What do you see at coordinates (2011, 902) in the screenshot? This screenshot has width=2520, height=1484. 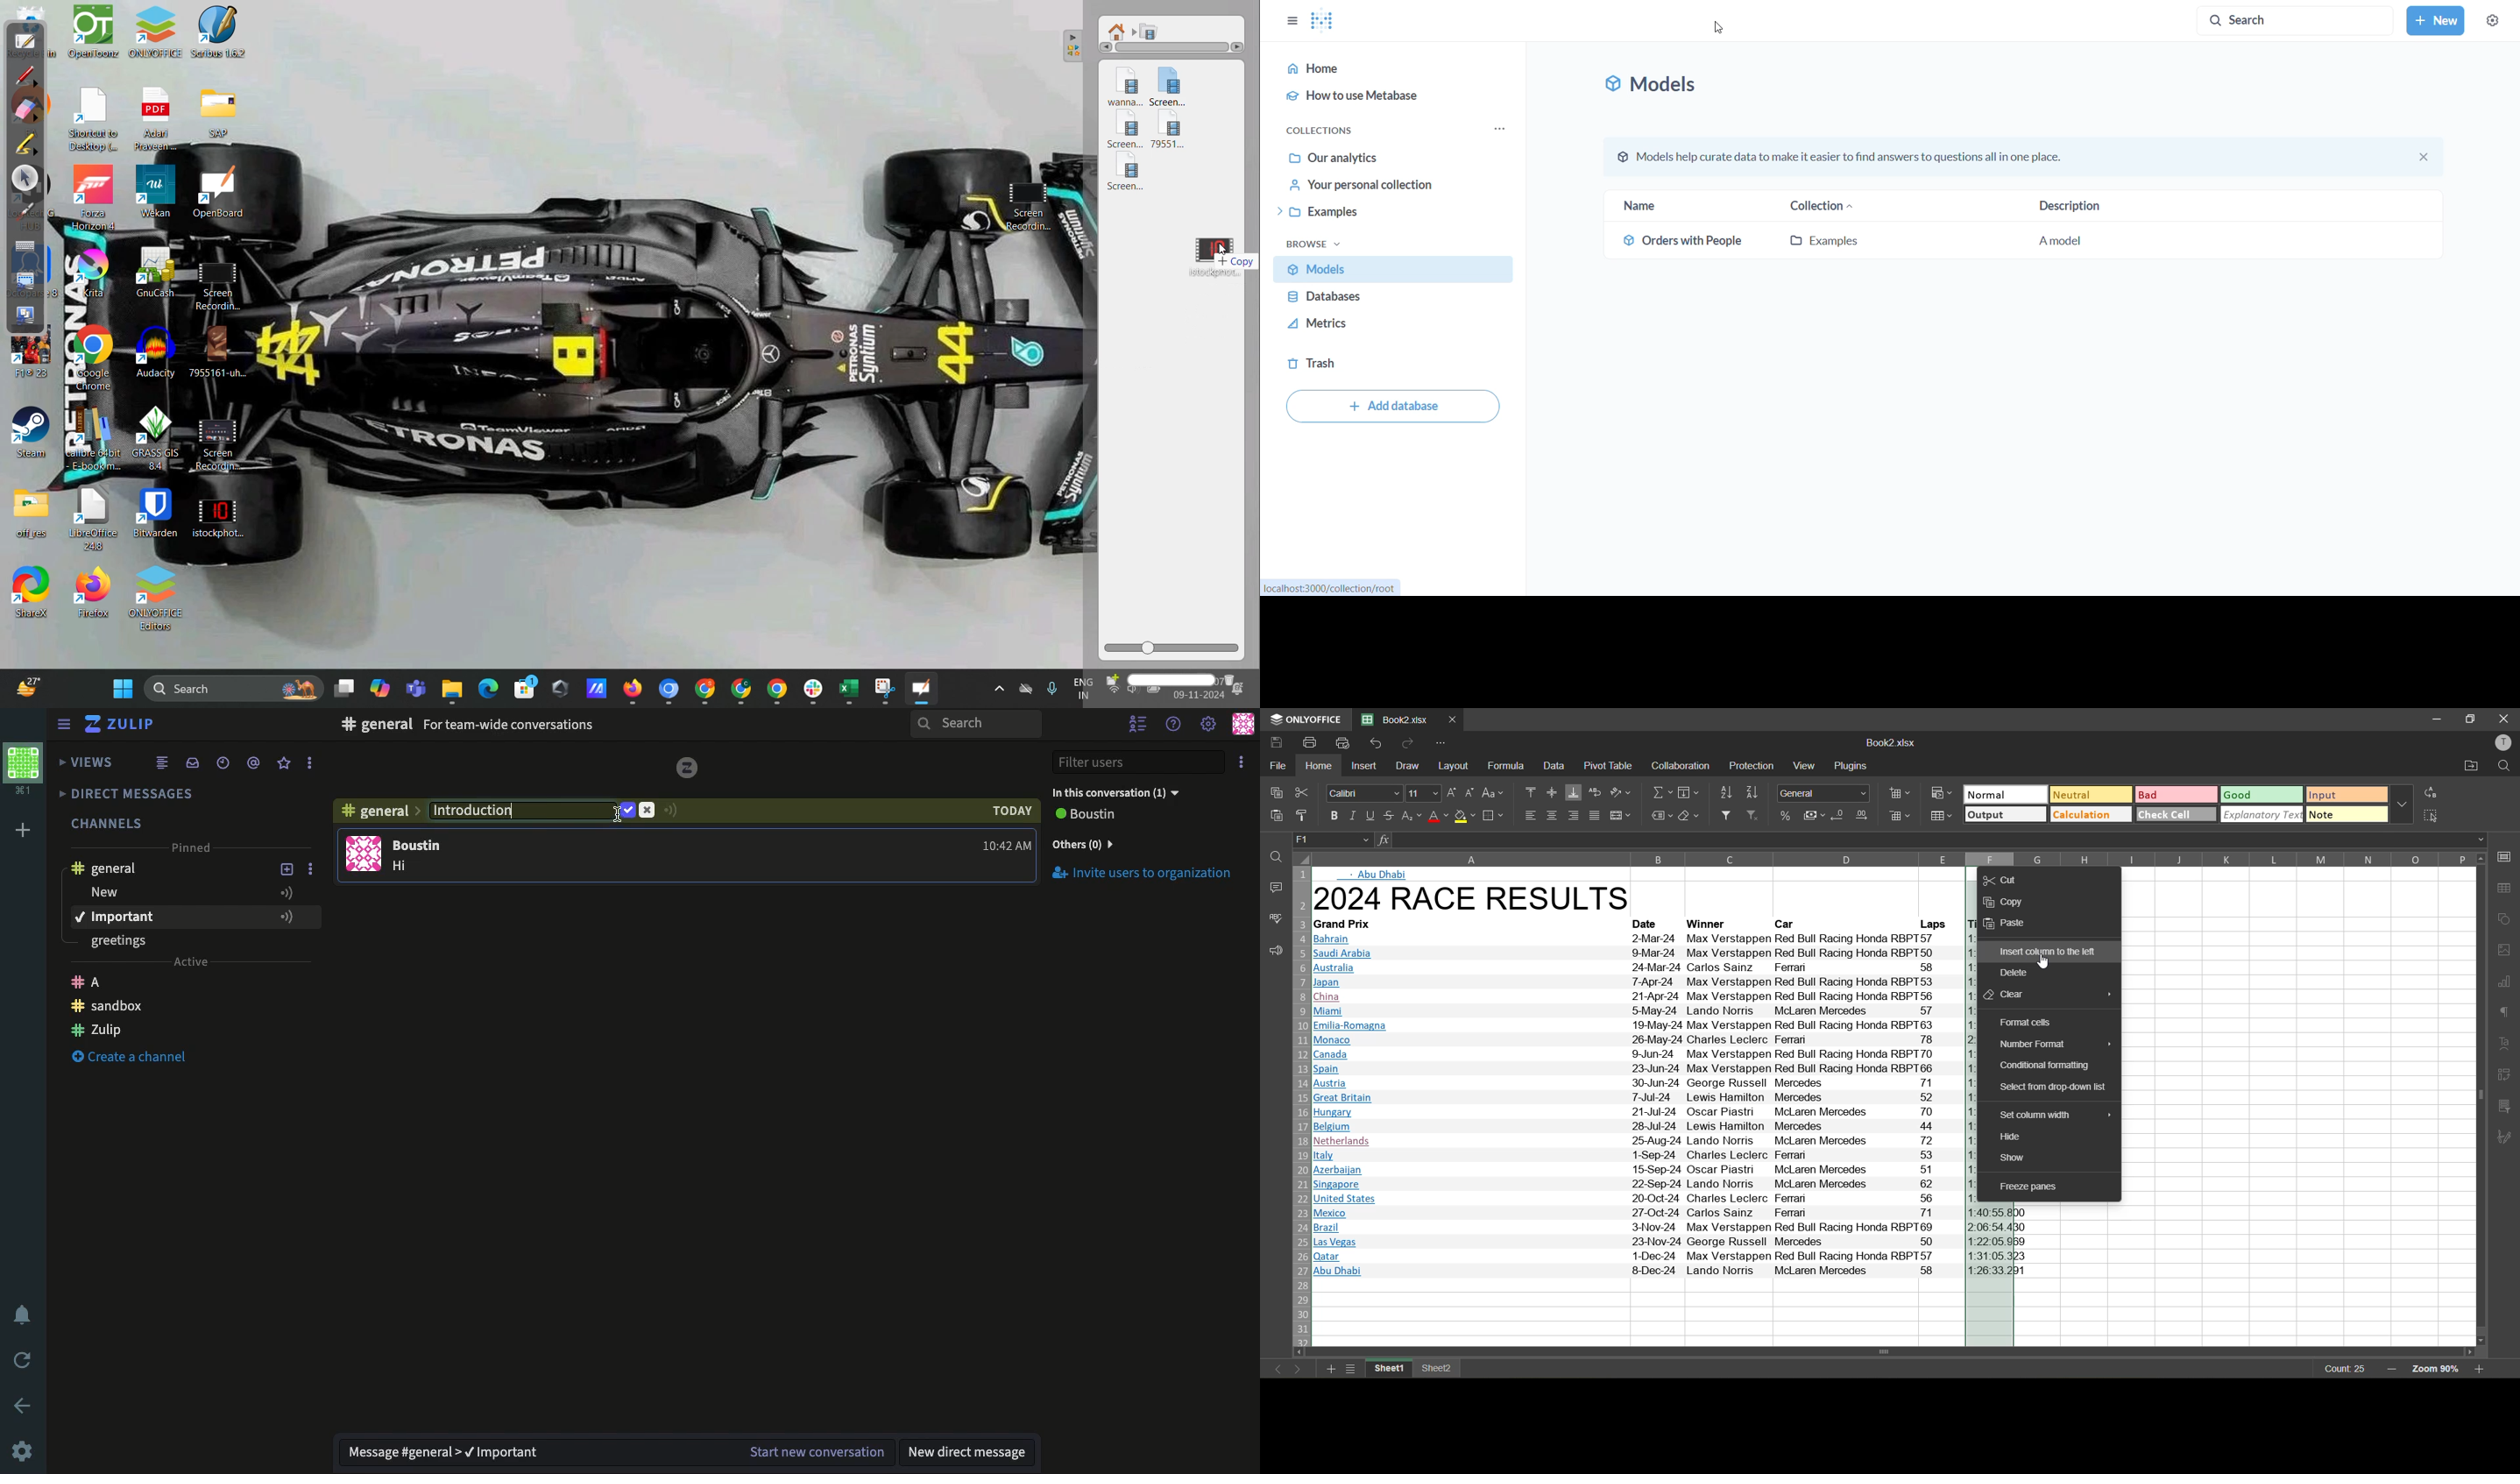 I see `copy` at bounding box center [2011, 902].